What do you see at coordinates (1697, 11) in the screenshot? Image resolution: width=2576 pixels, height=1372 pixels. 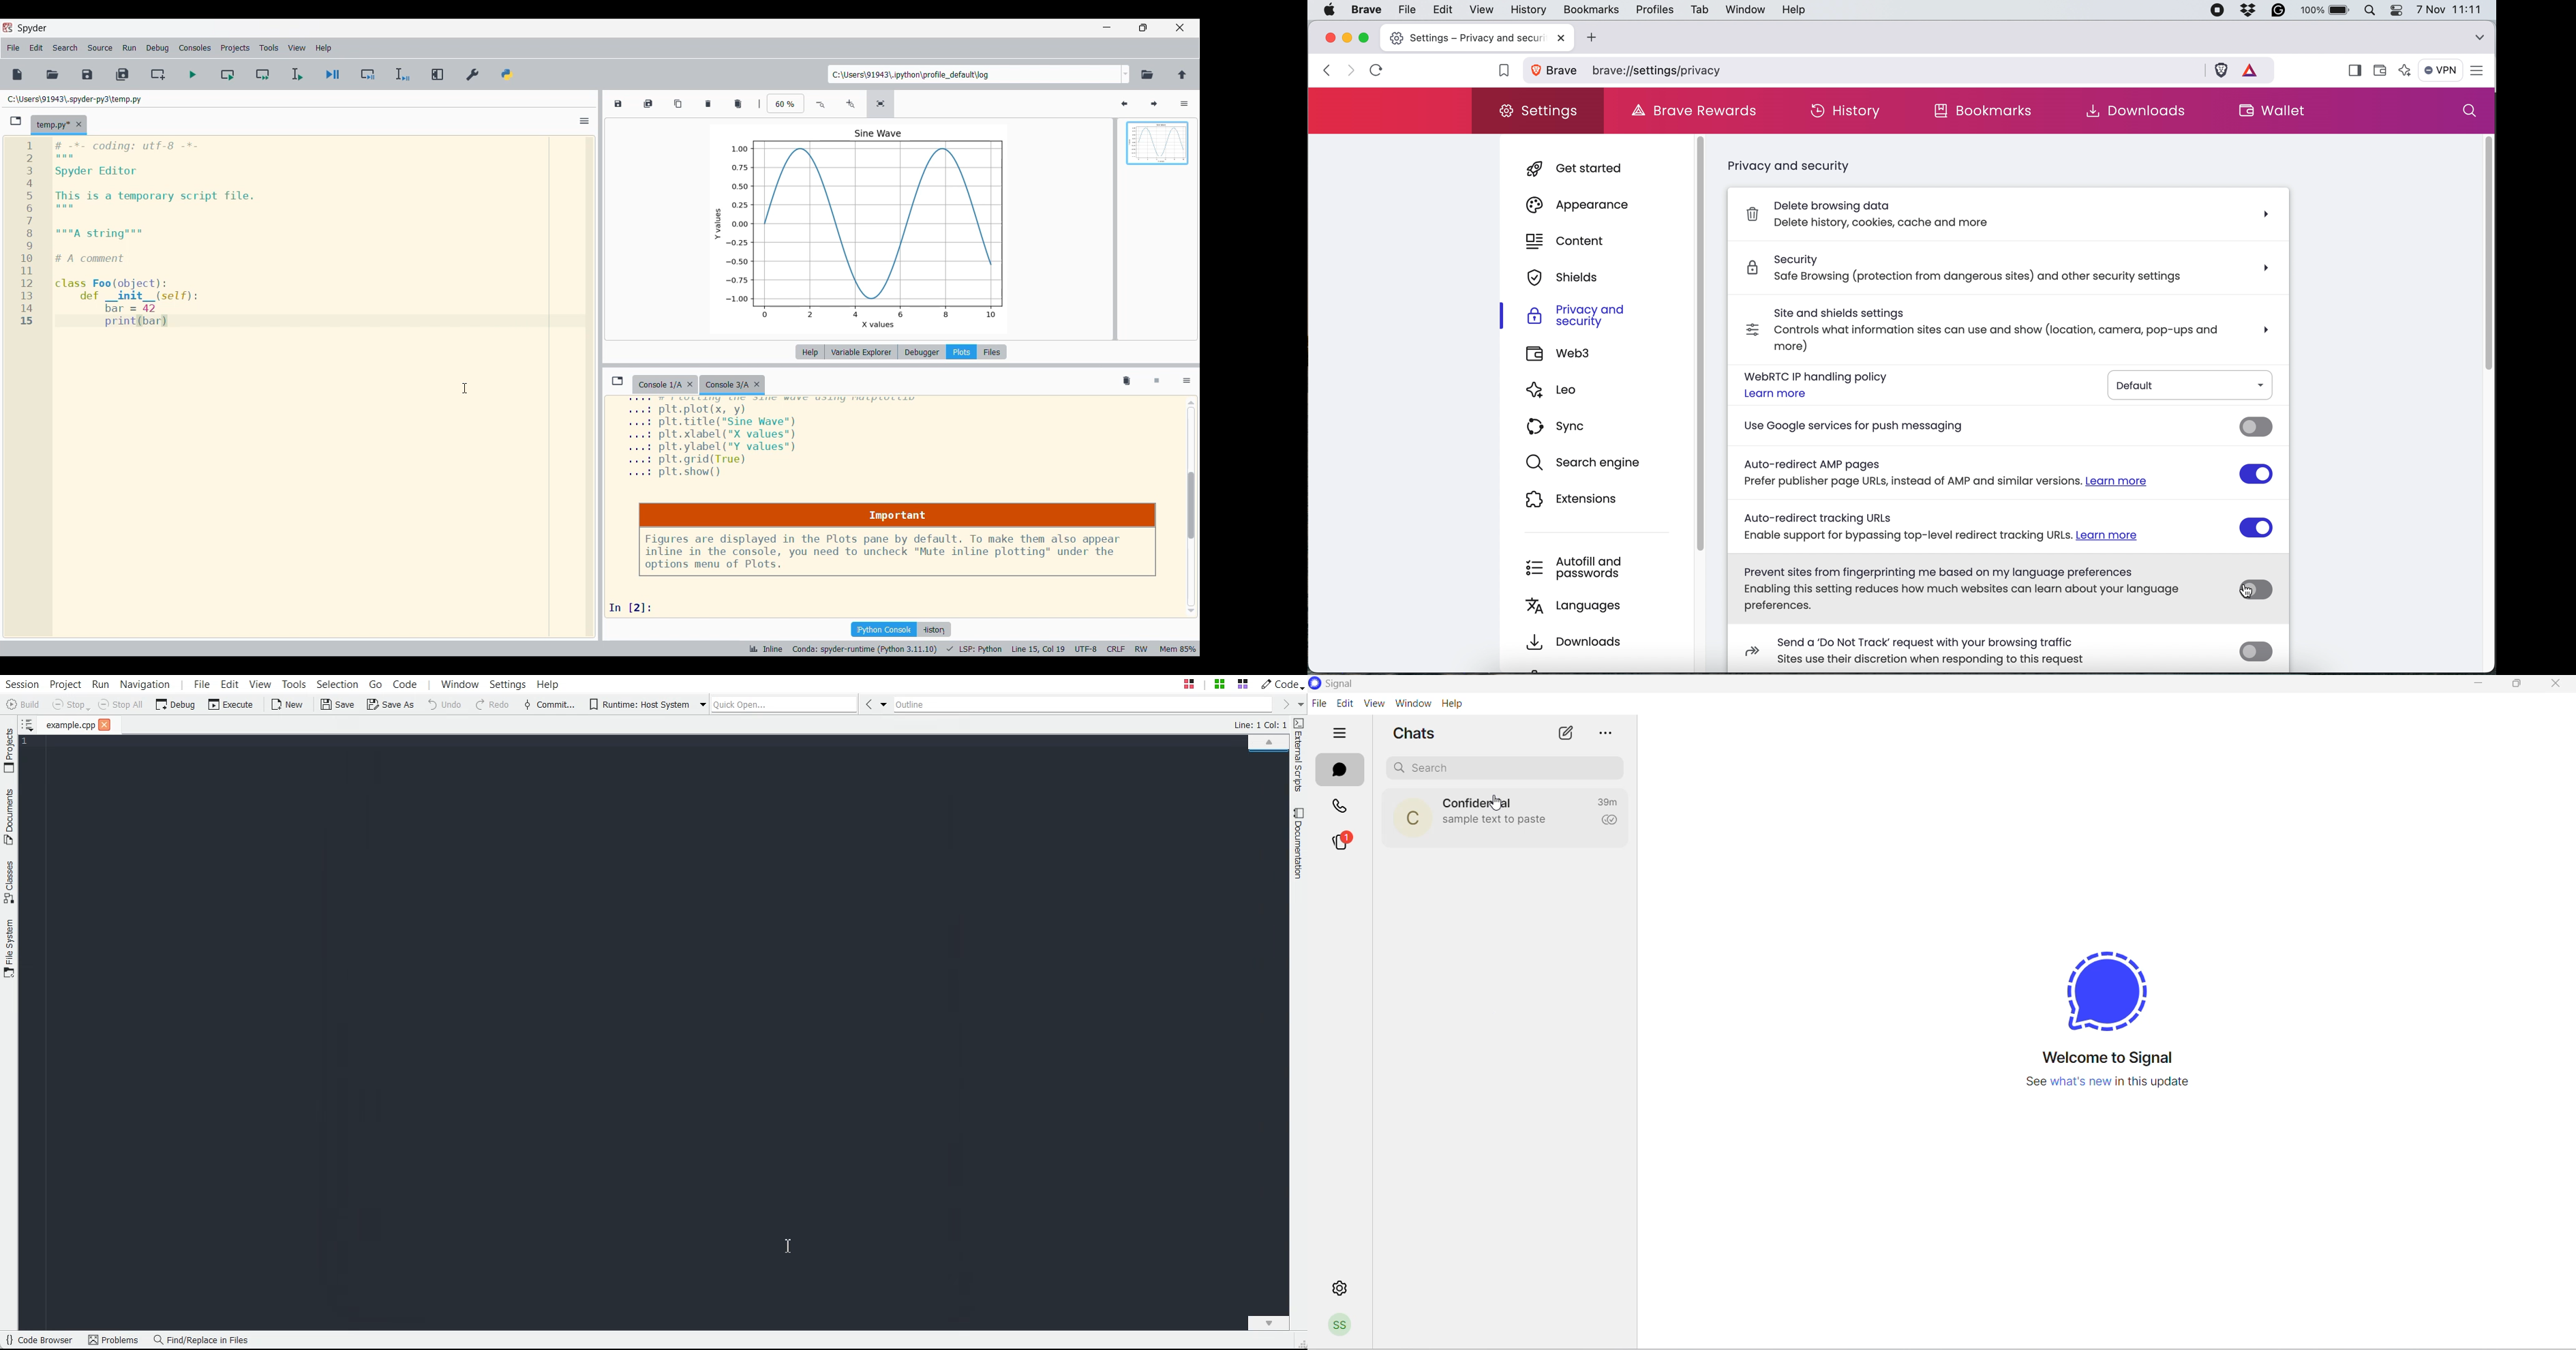 I see `tab` at bounding box center [1697, 11].